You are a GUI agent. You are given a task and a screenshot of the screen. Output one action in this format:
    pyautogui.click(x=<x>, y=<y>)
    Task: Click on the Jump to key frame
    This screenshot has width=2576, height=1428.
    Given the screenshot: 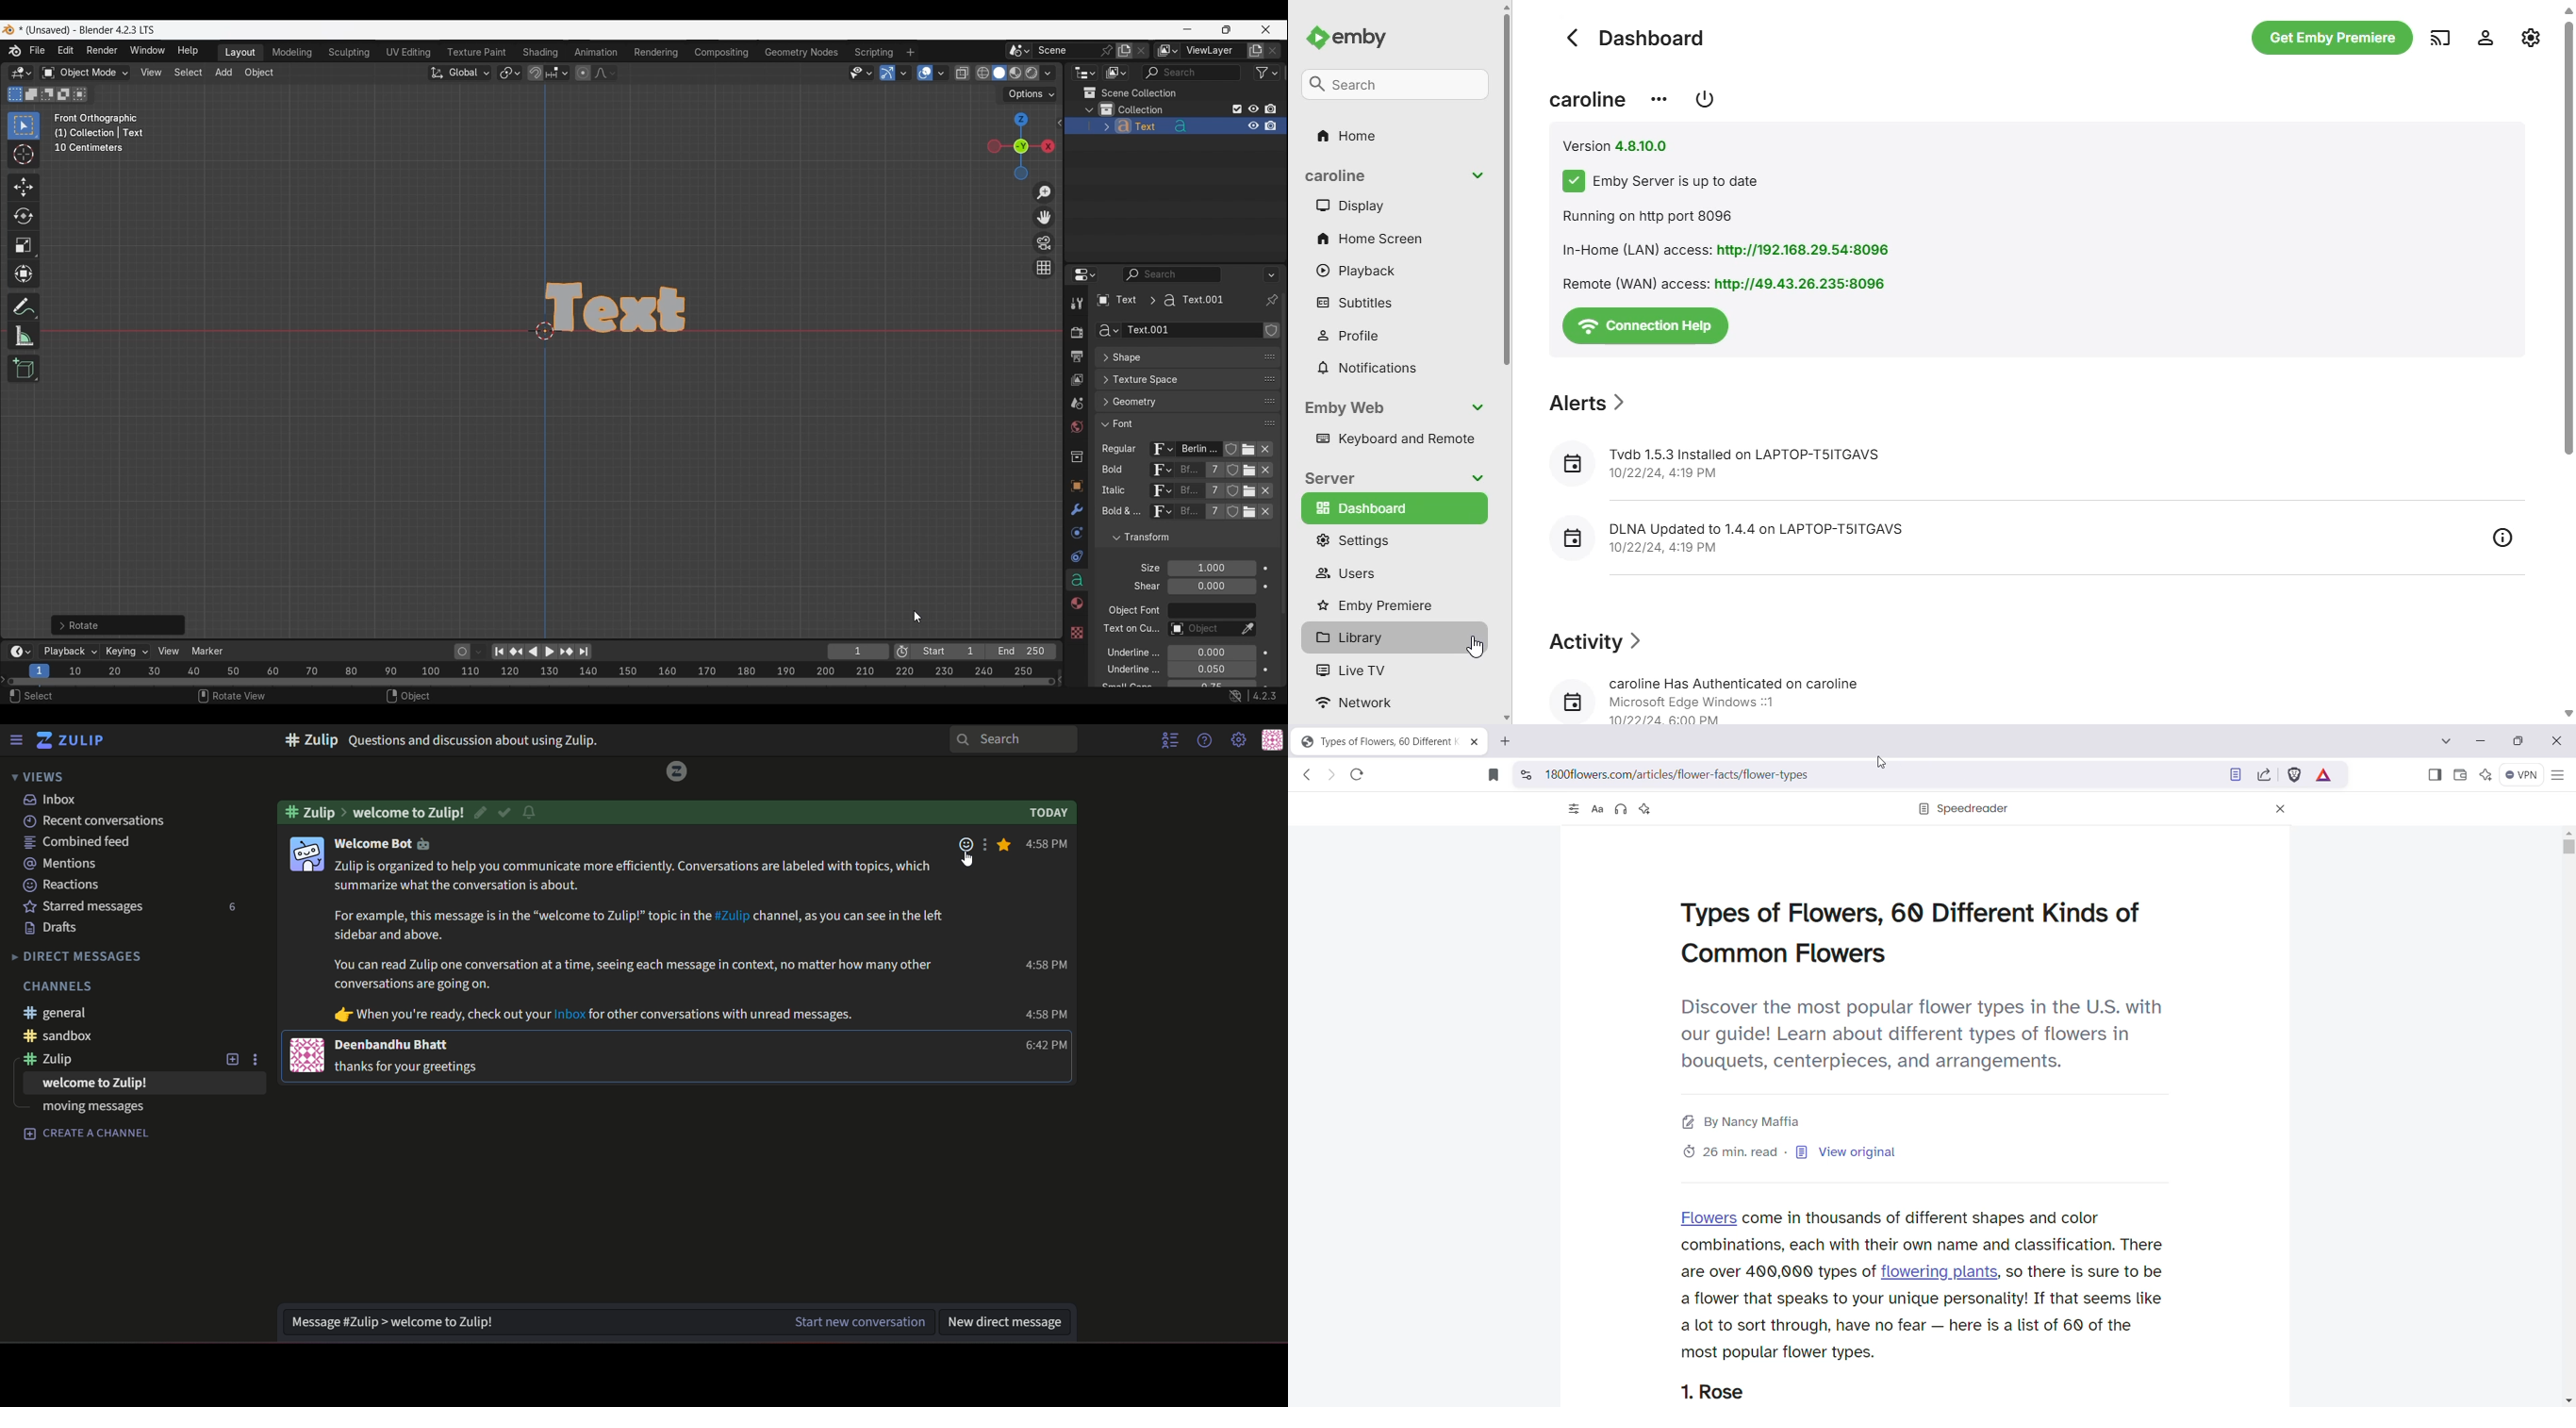 What is the action you would take?
    pyautogui.click(x=516, y=652)
    